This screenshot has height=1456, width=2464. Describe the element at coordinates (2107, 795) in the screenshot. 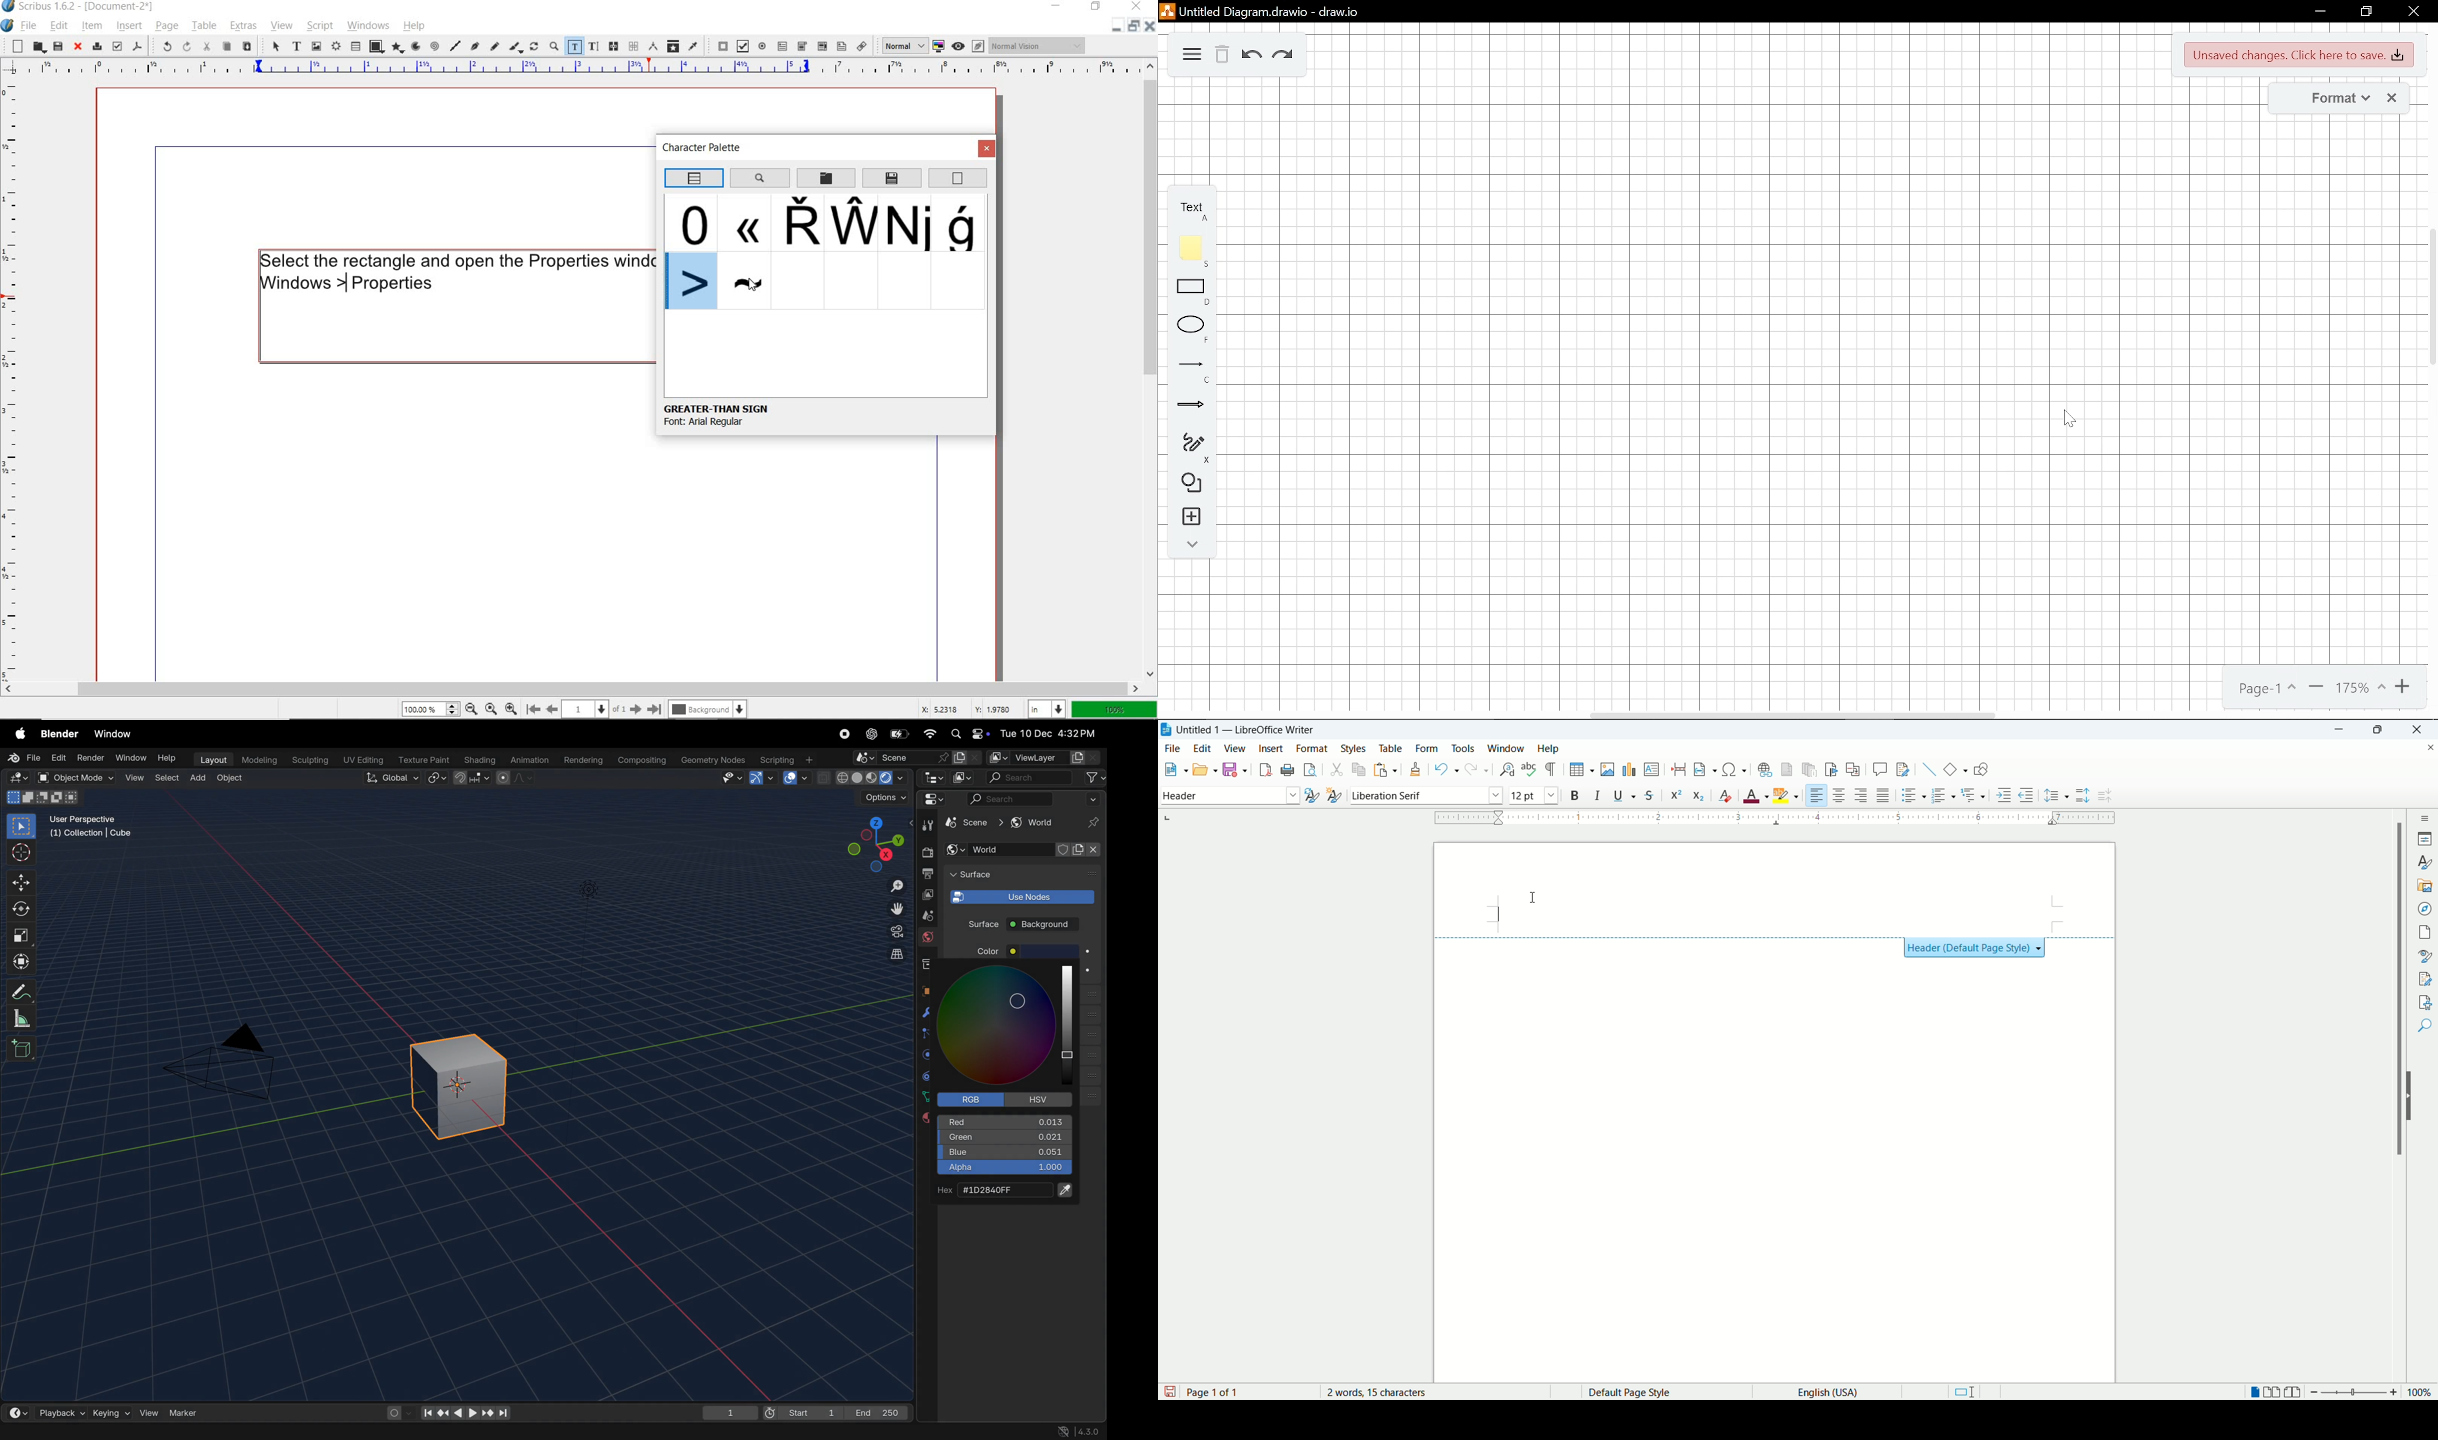

I see `decrease paragraph spacing` at that location.